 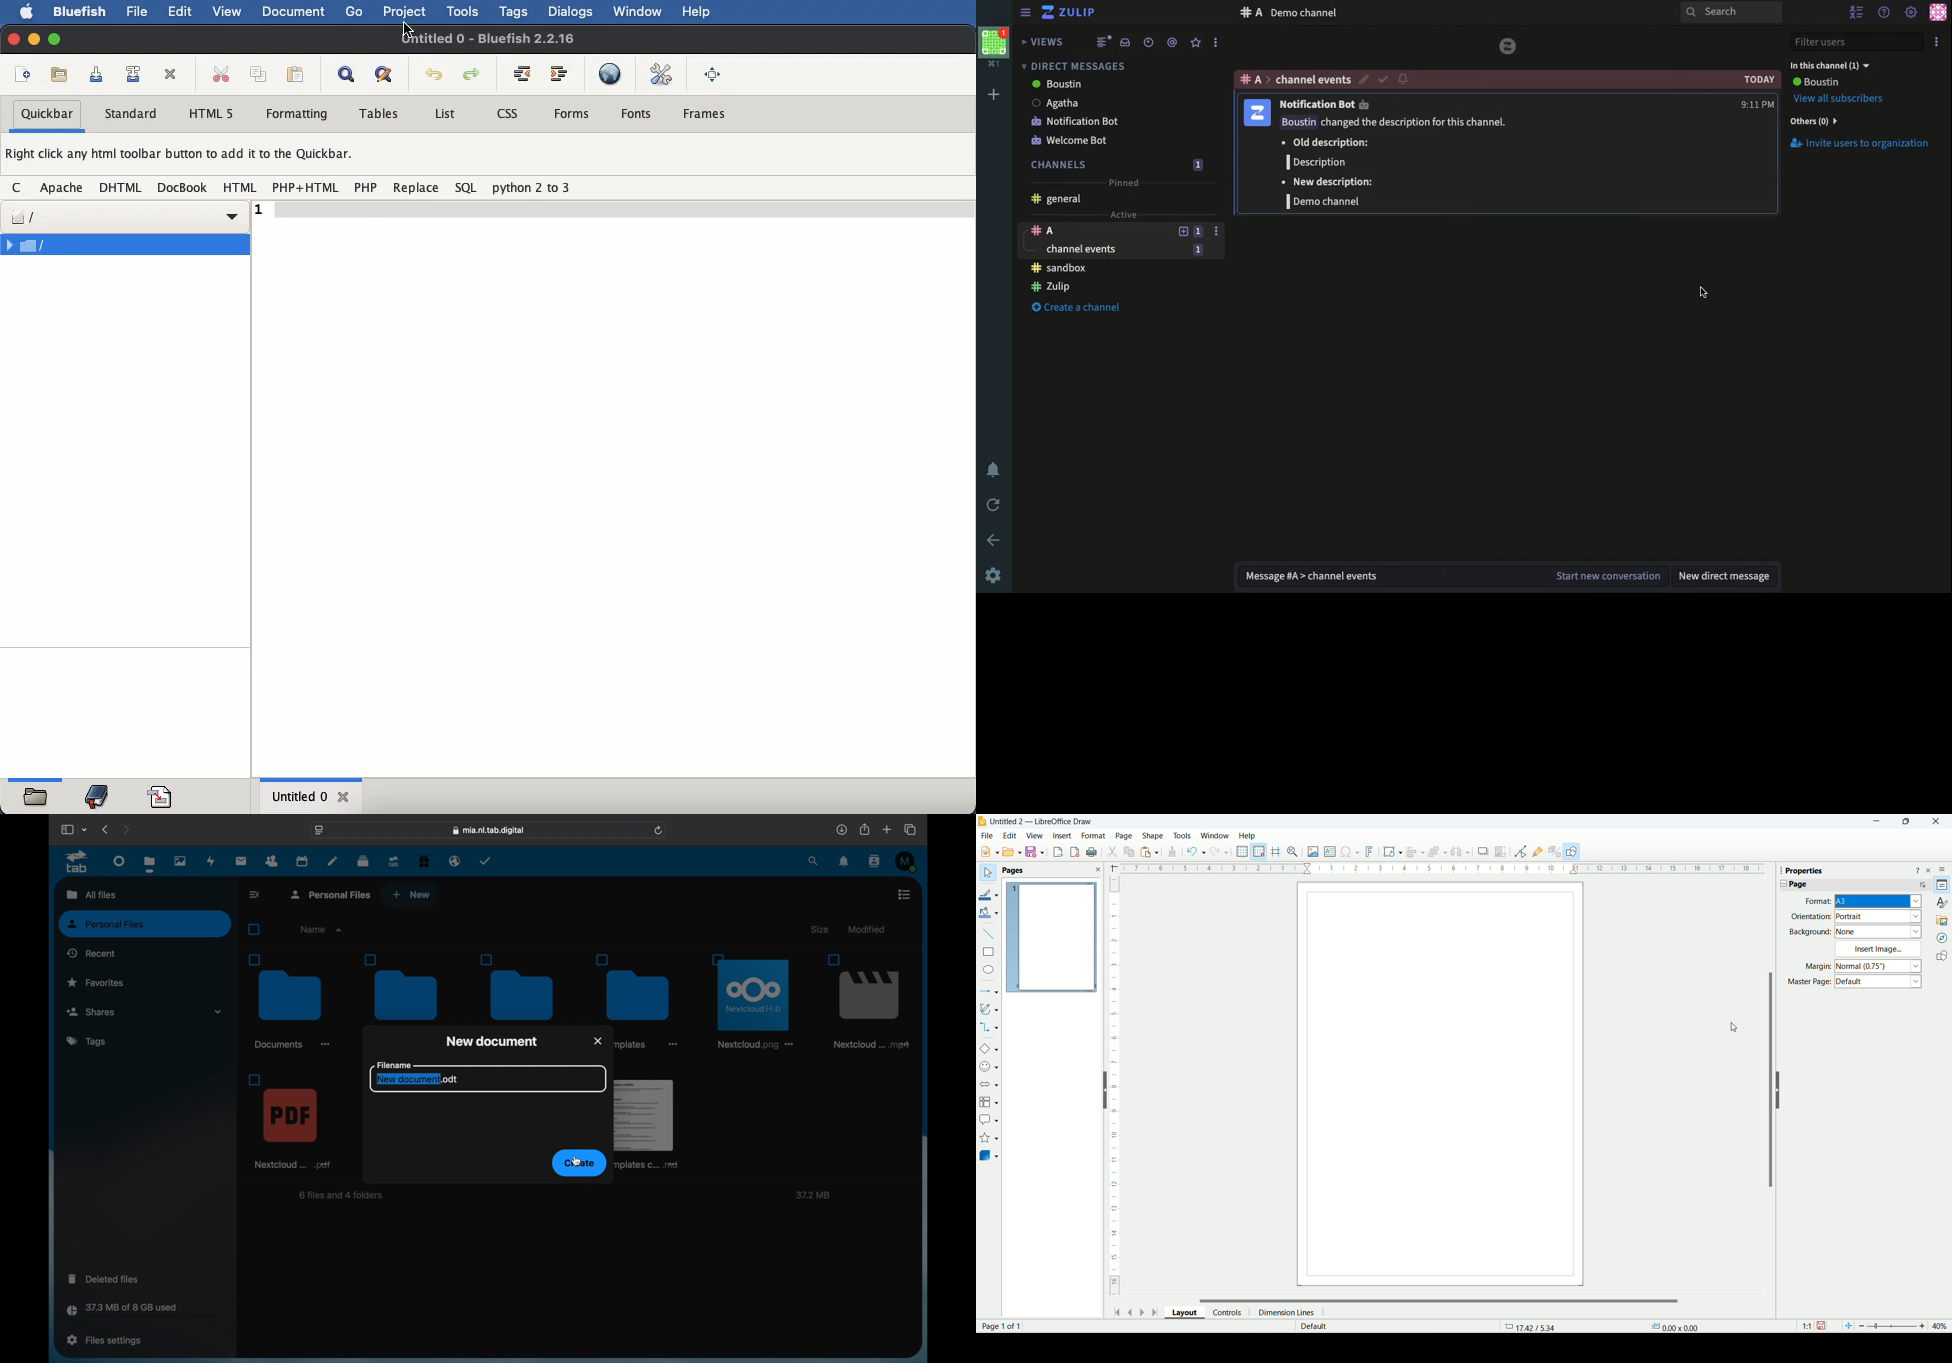 I want to click on coordinates, so click(x=1529, y=1326).